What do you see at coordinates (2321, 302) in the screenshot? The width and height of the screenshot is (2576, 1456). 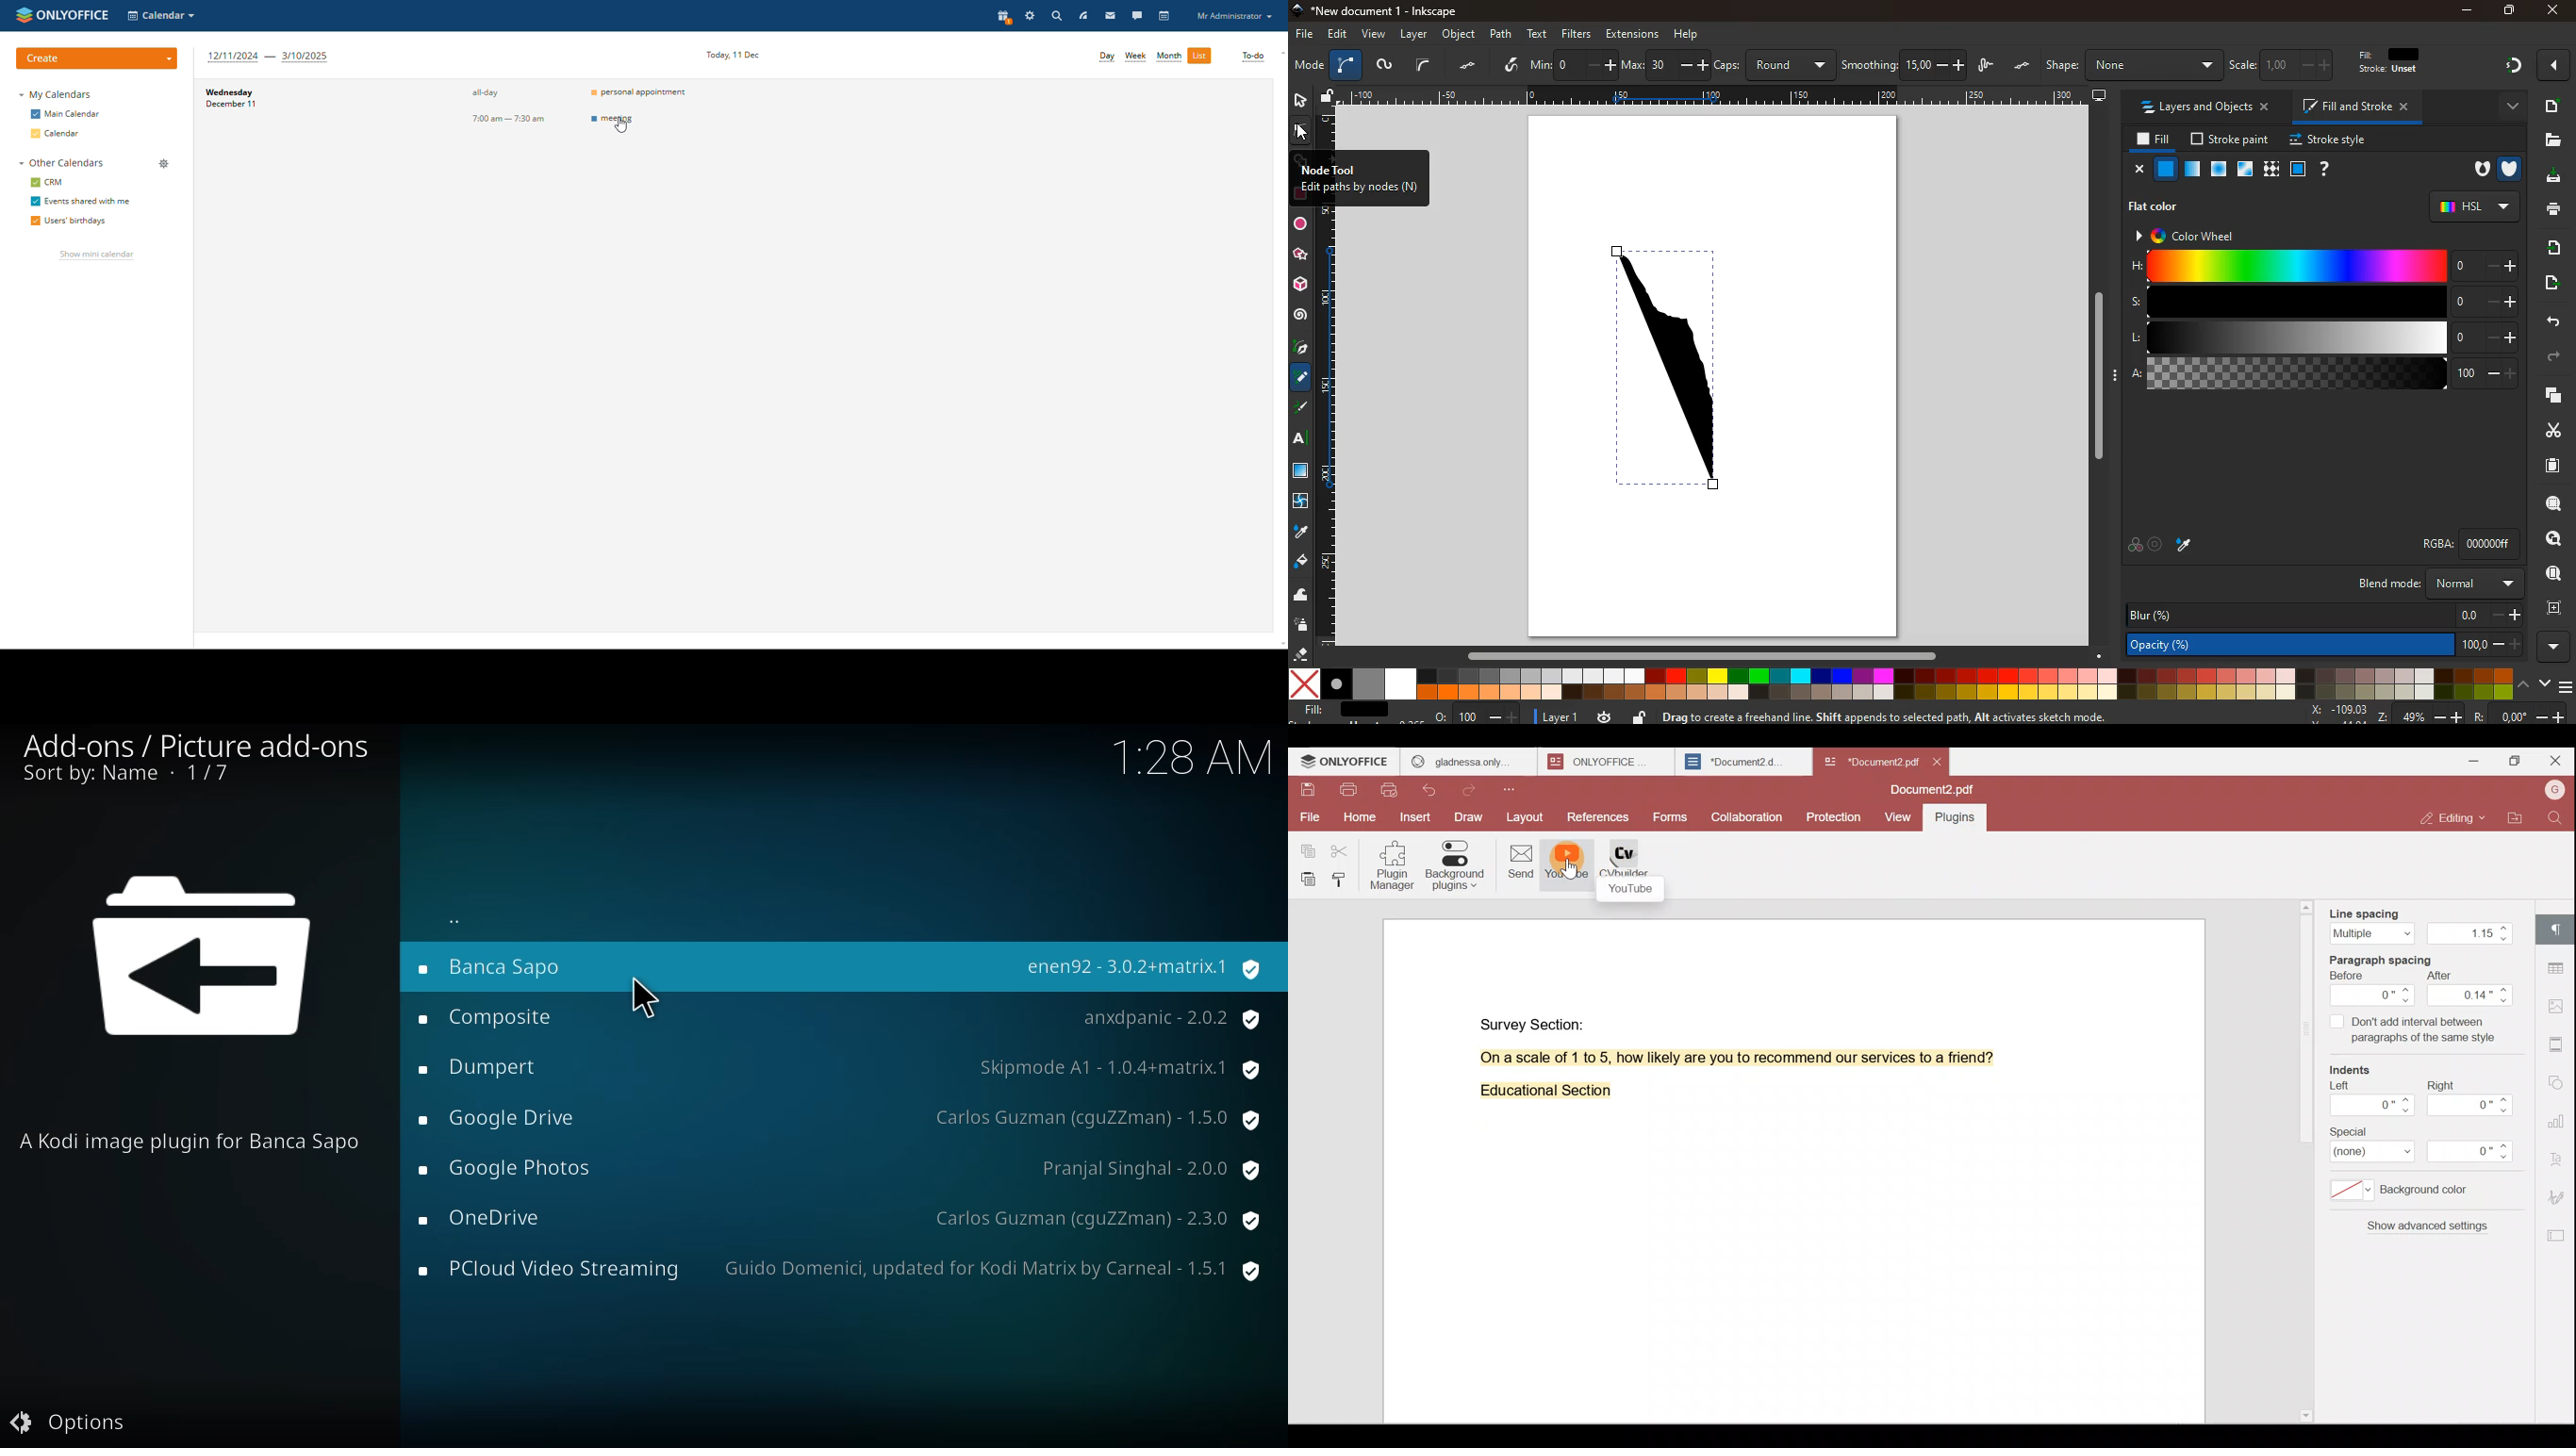 I see `s` at bounding box center [2321, 302].